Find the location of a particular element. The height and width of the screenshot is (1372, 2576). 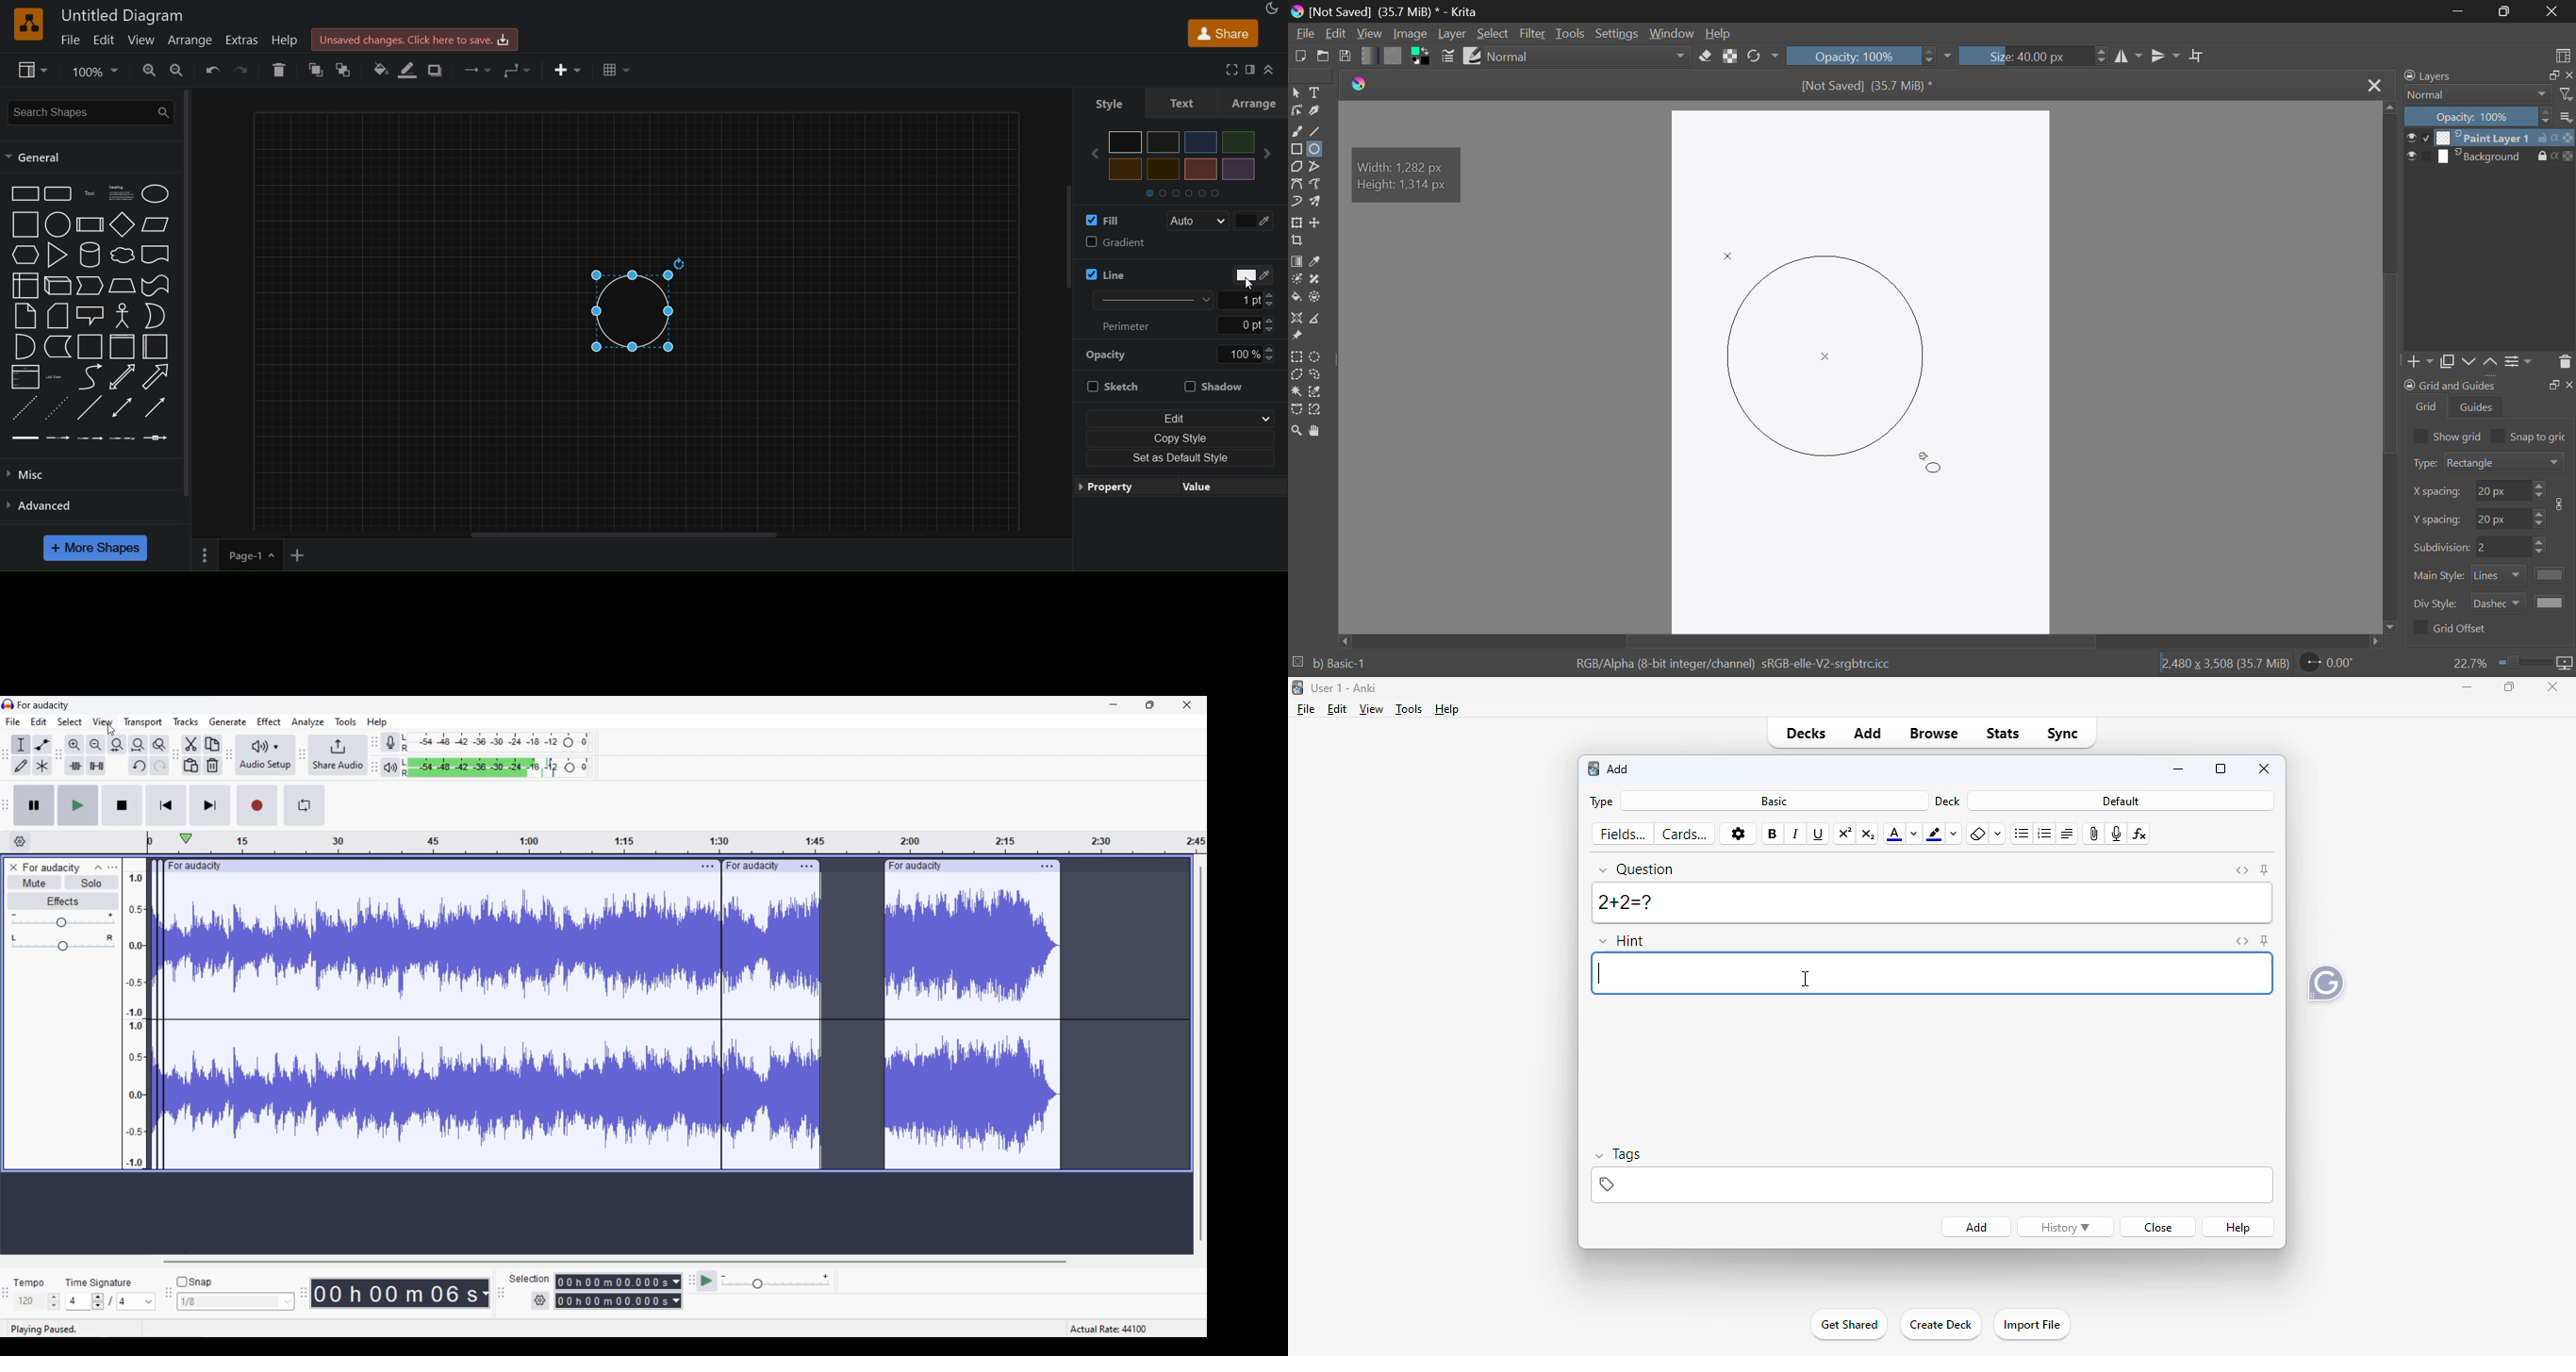

View menu is located at coordinates (103, 722).